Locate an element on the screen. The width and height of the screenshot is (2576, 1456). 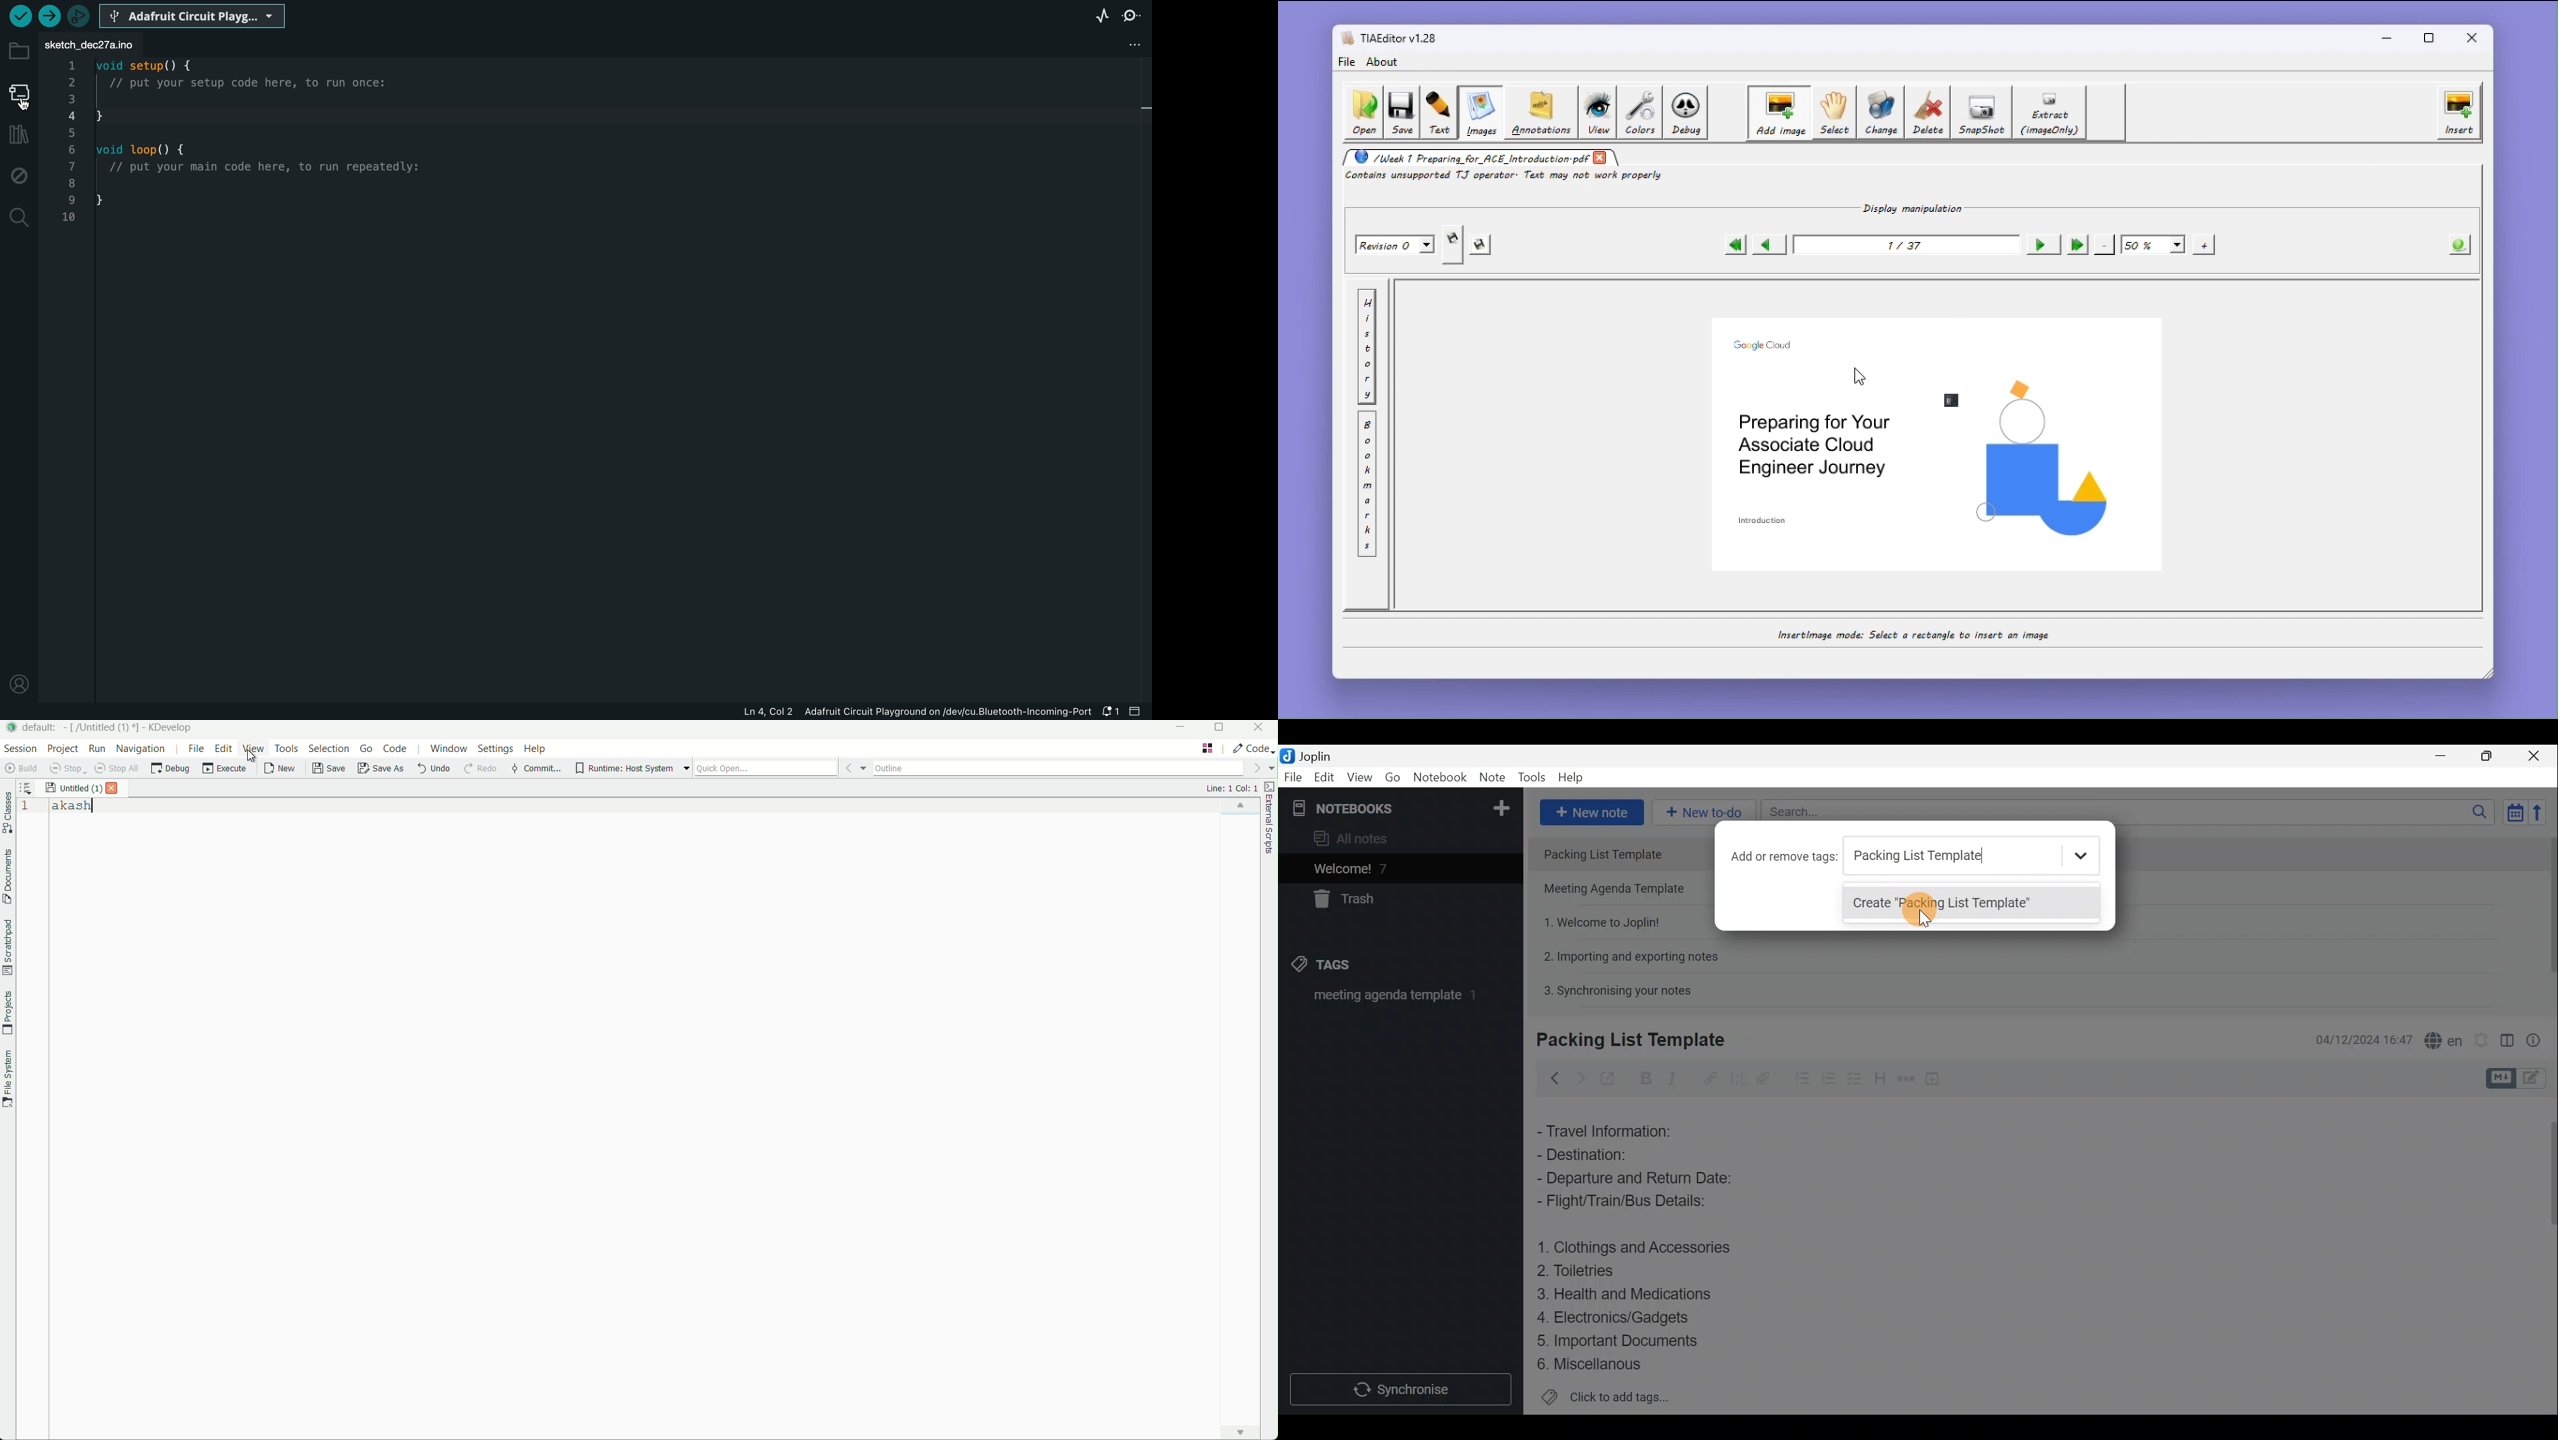
cursor is located at coordinates (1923, 921).